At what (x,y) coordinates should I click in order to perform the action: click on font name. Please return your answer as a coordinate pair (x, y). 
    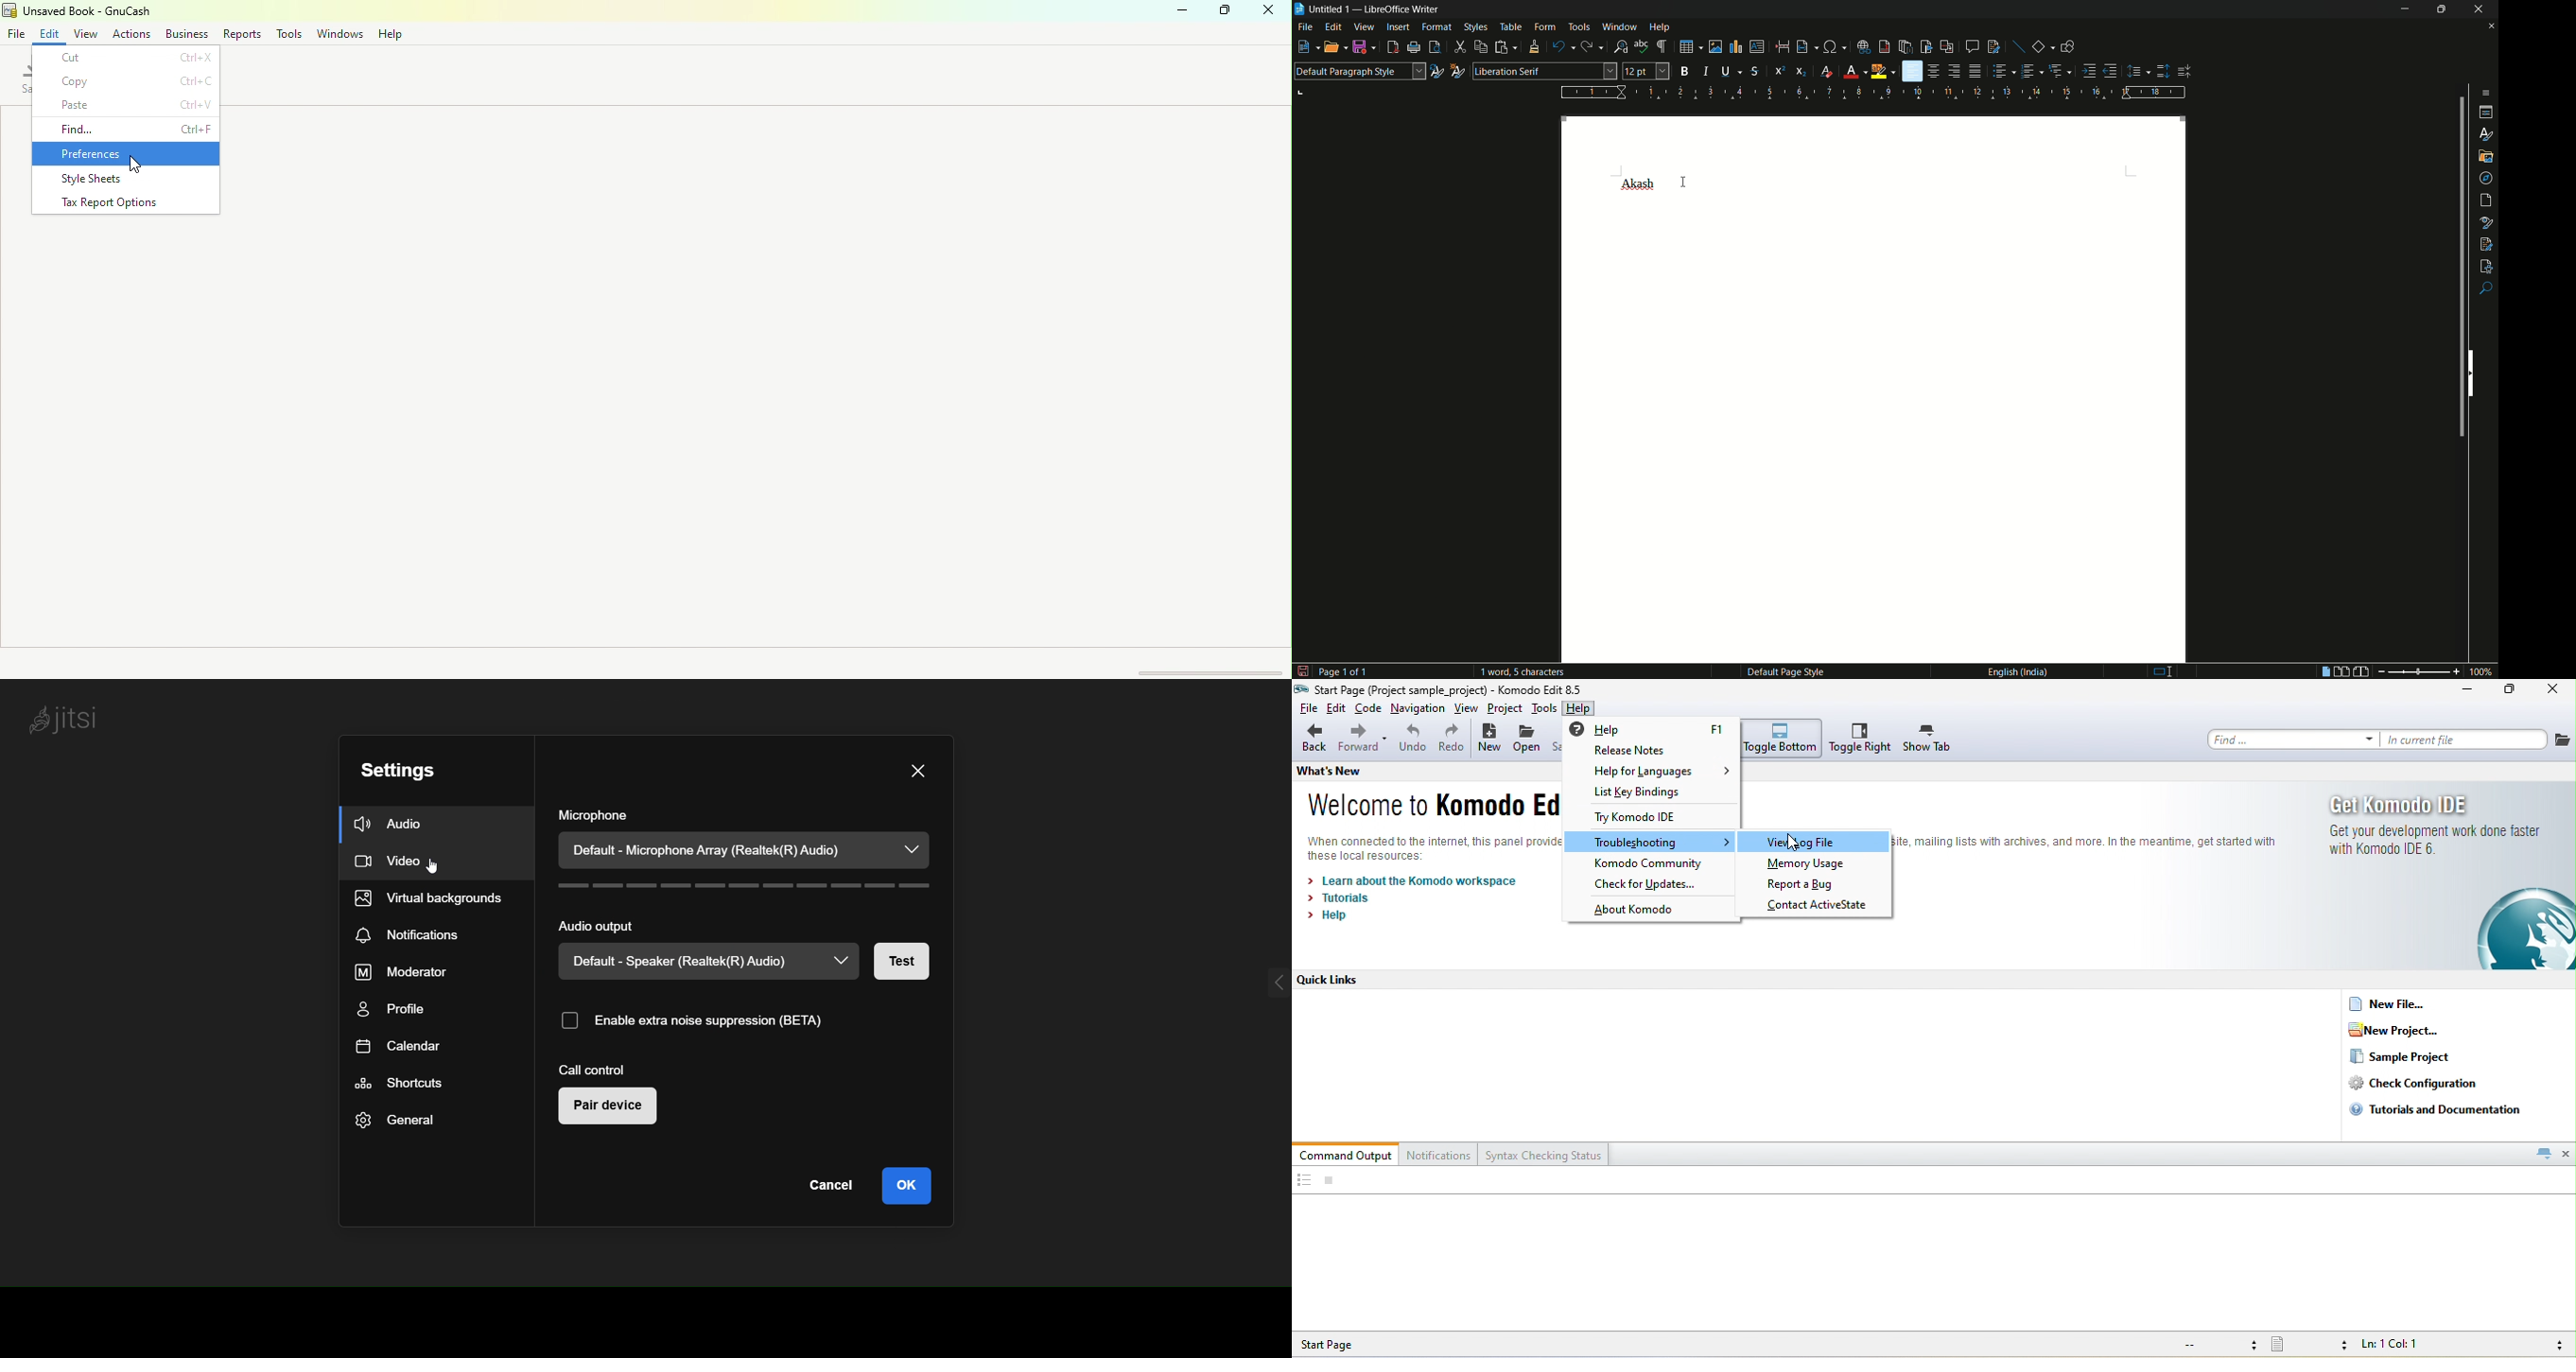
    Looking at the image, I should click on (1545, 71).